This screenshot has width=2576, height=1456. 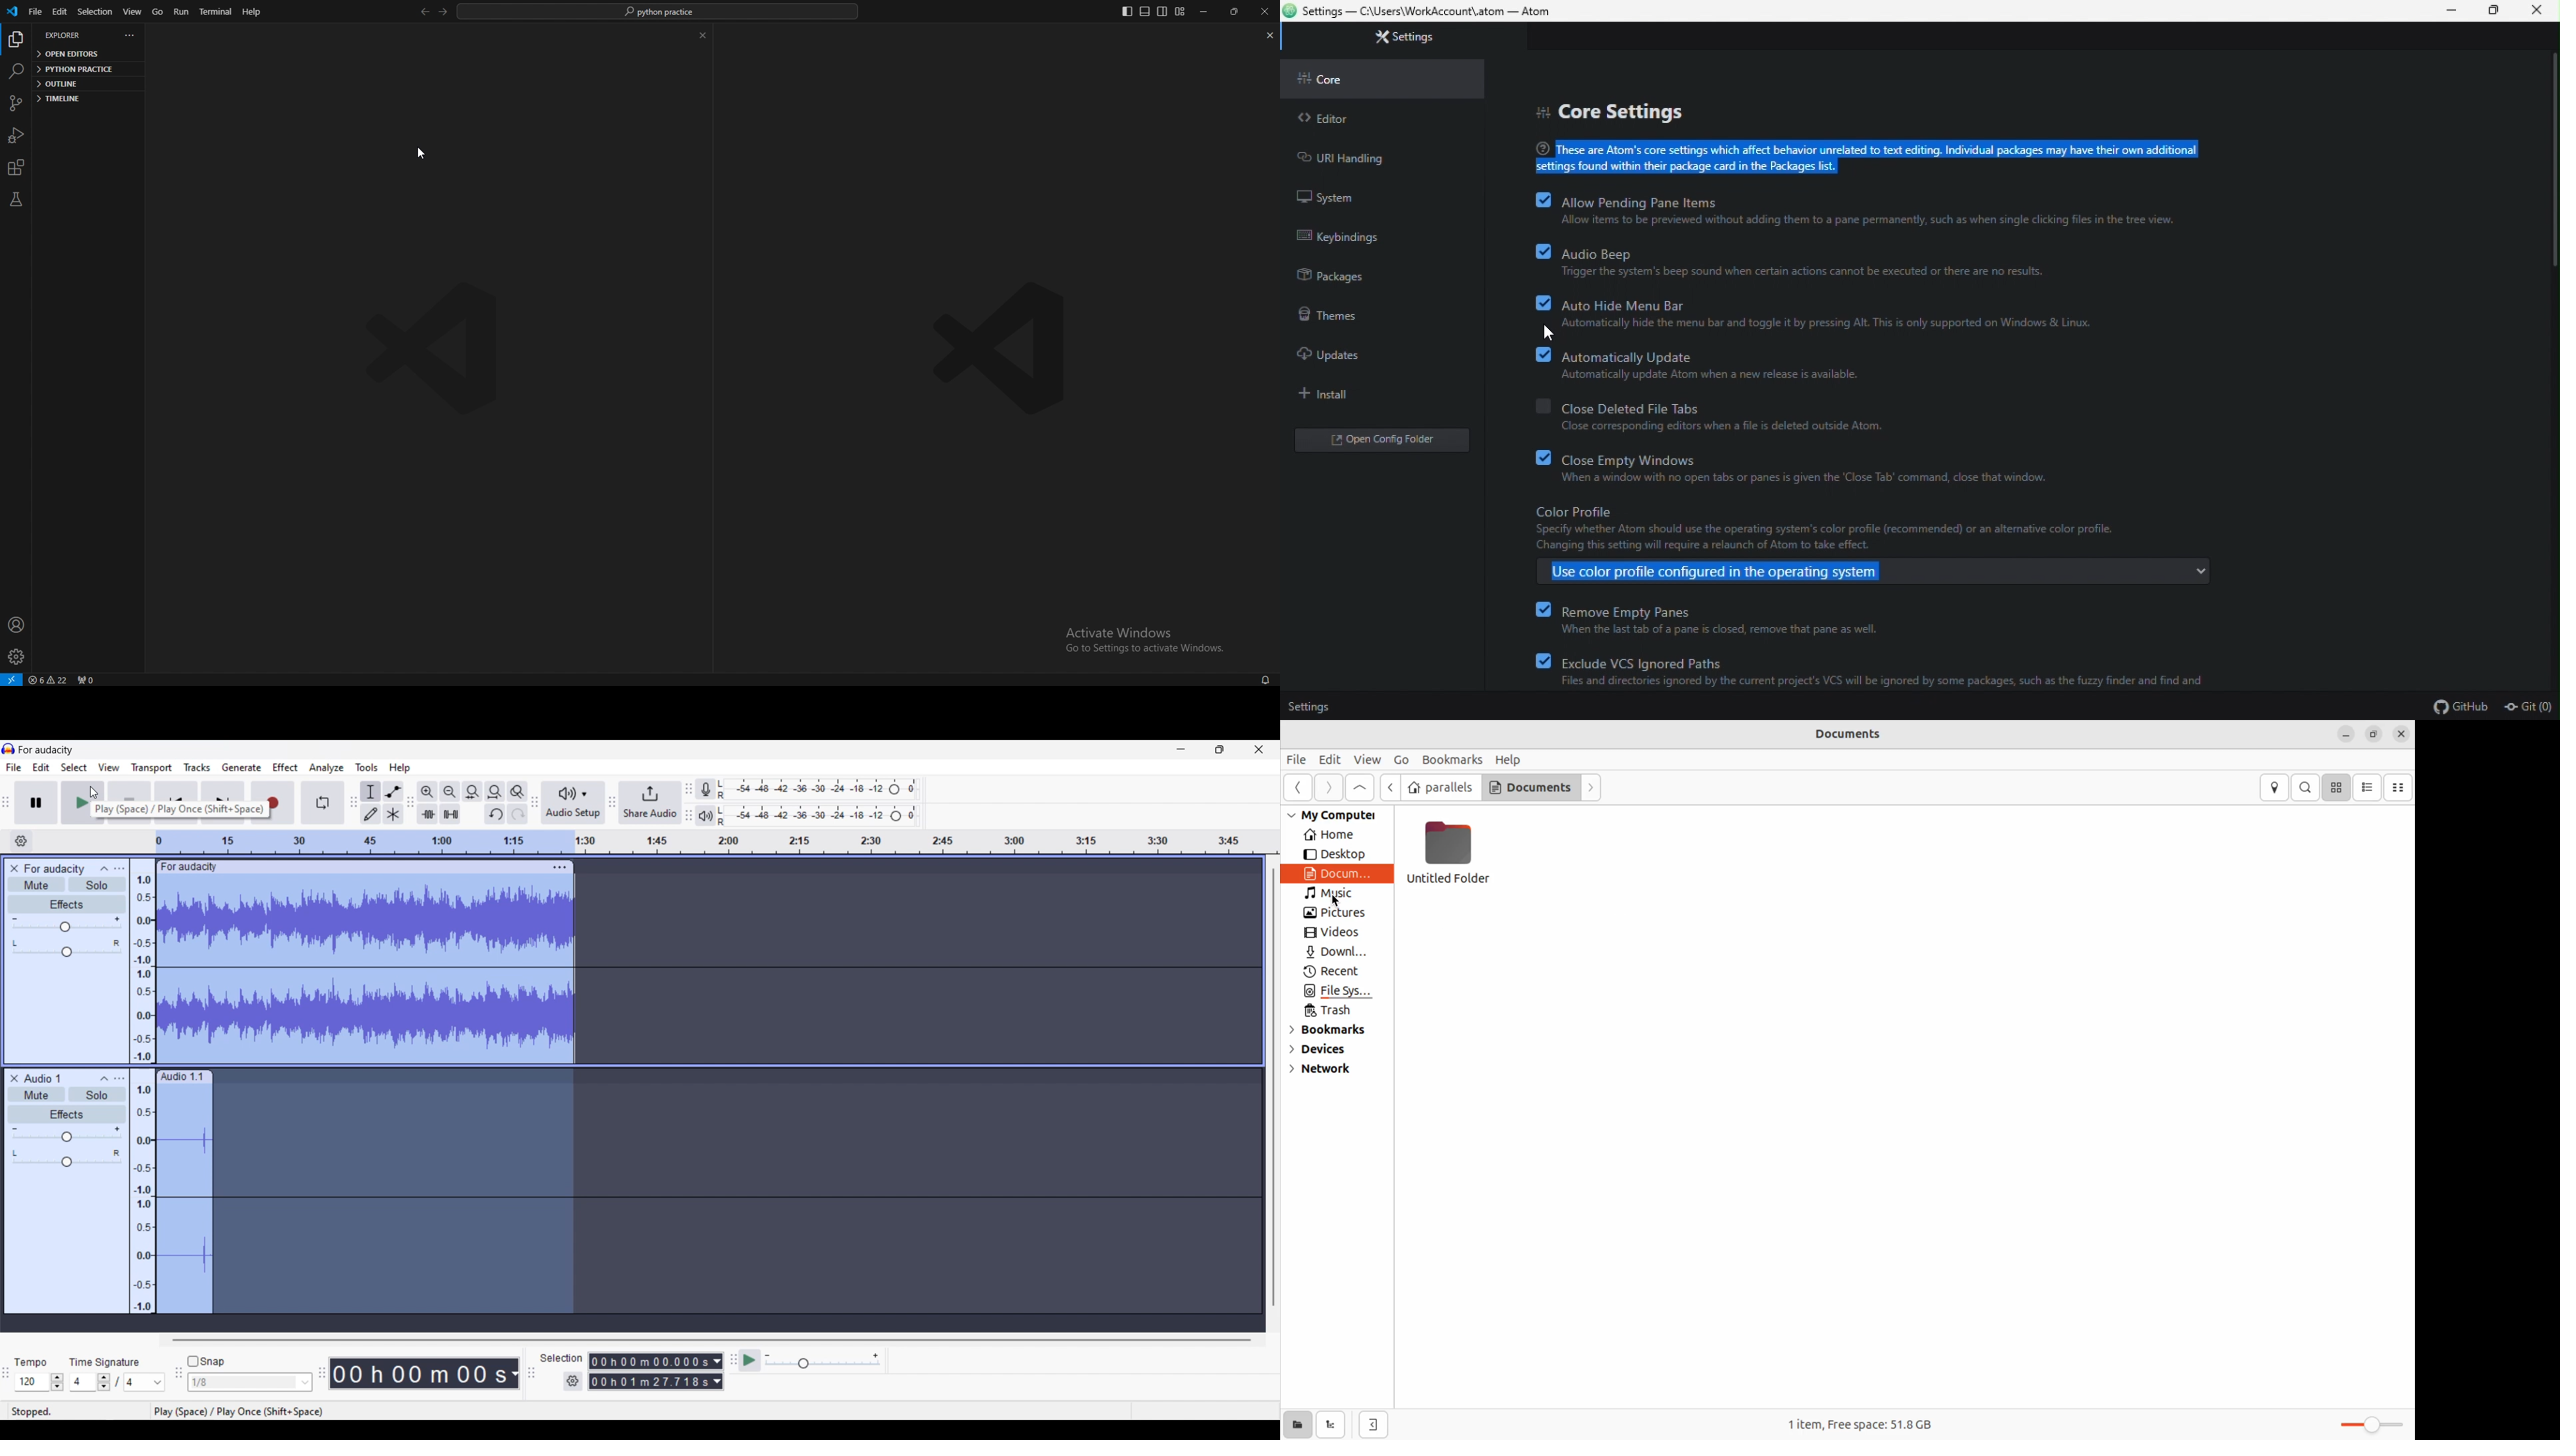 What do you see at coordinates (383, 867) in the screenshot?
I see `click to move` at bounding box center [383, 867].